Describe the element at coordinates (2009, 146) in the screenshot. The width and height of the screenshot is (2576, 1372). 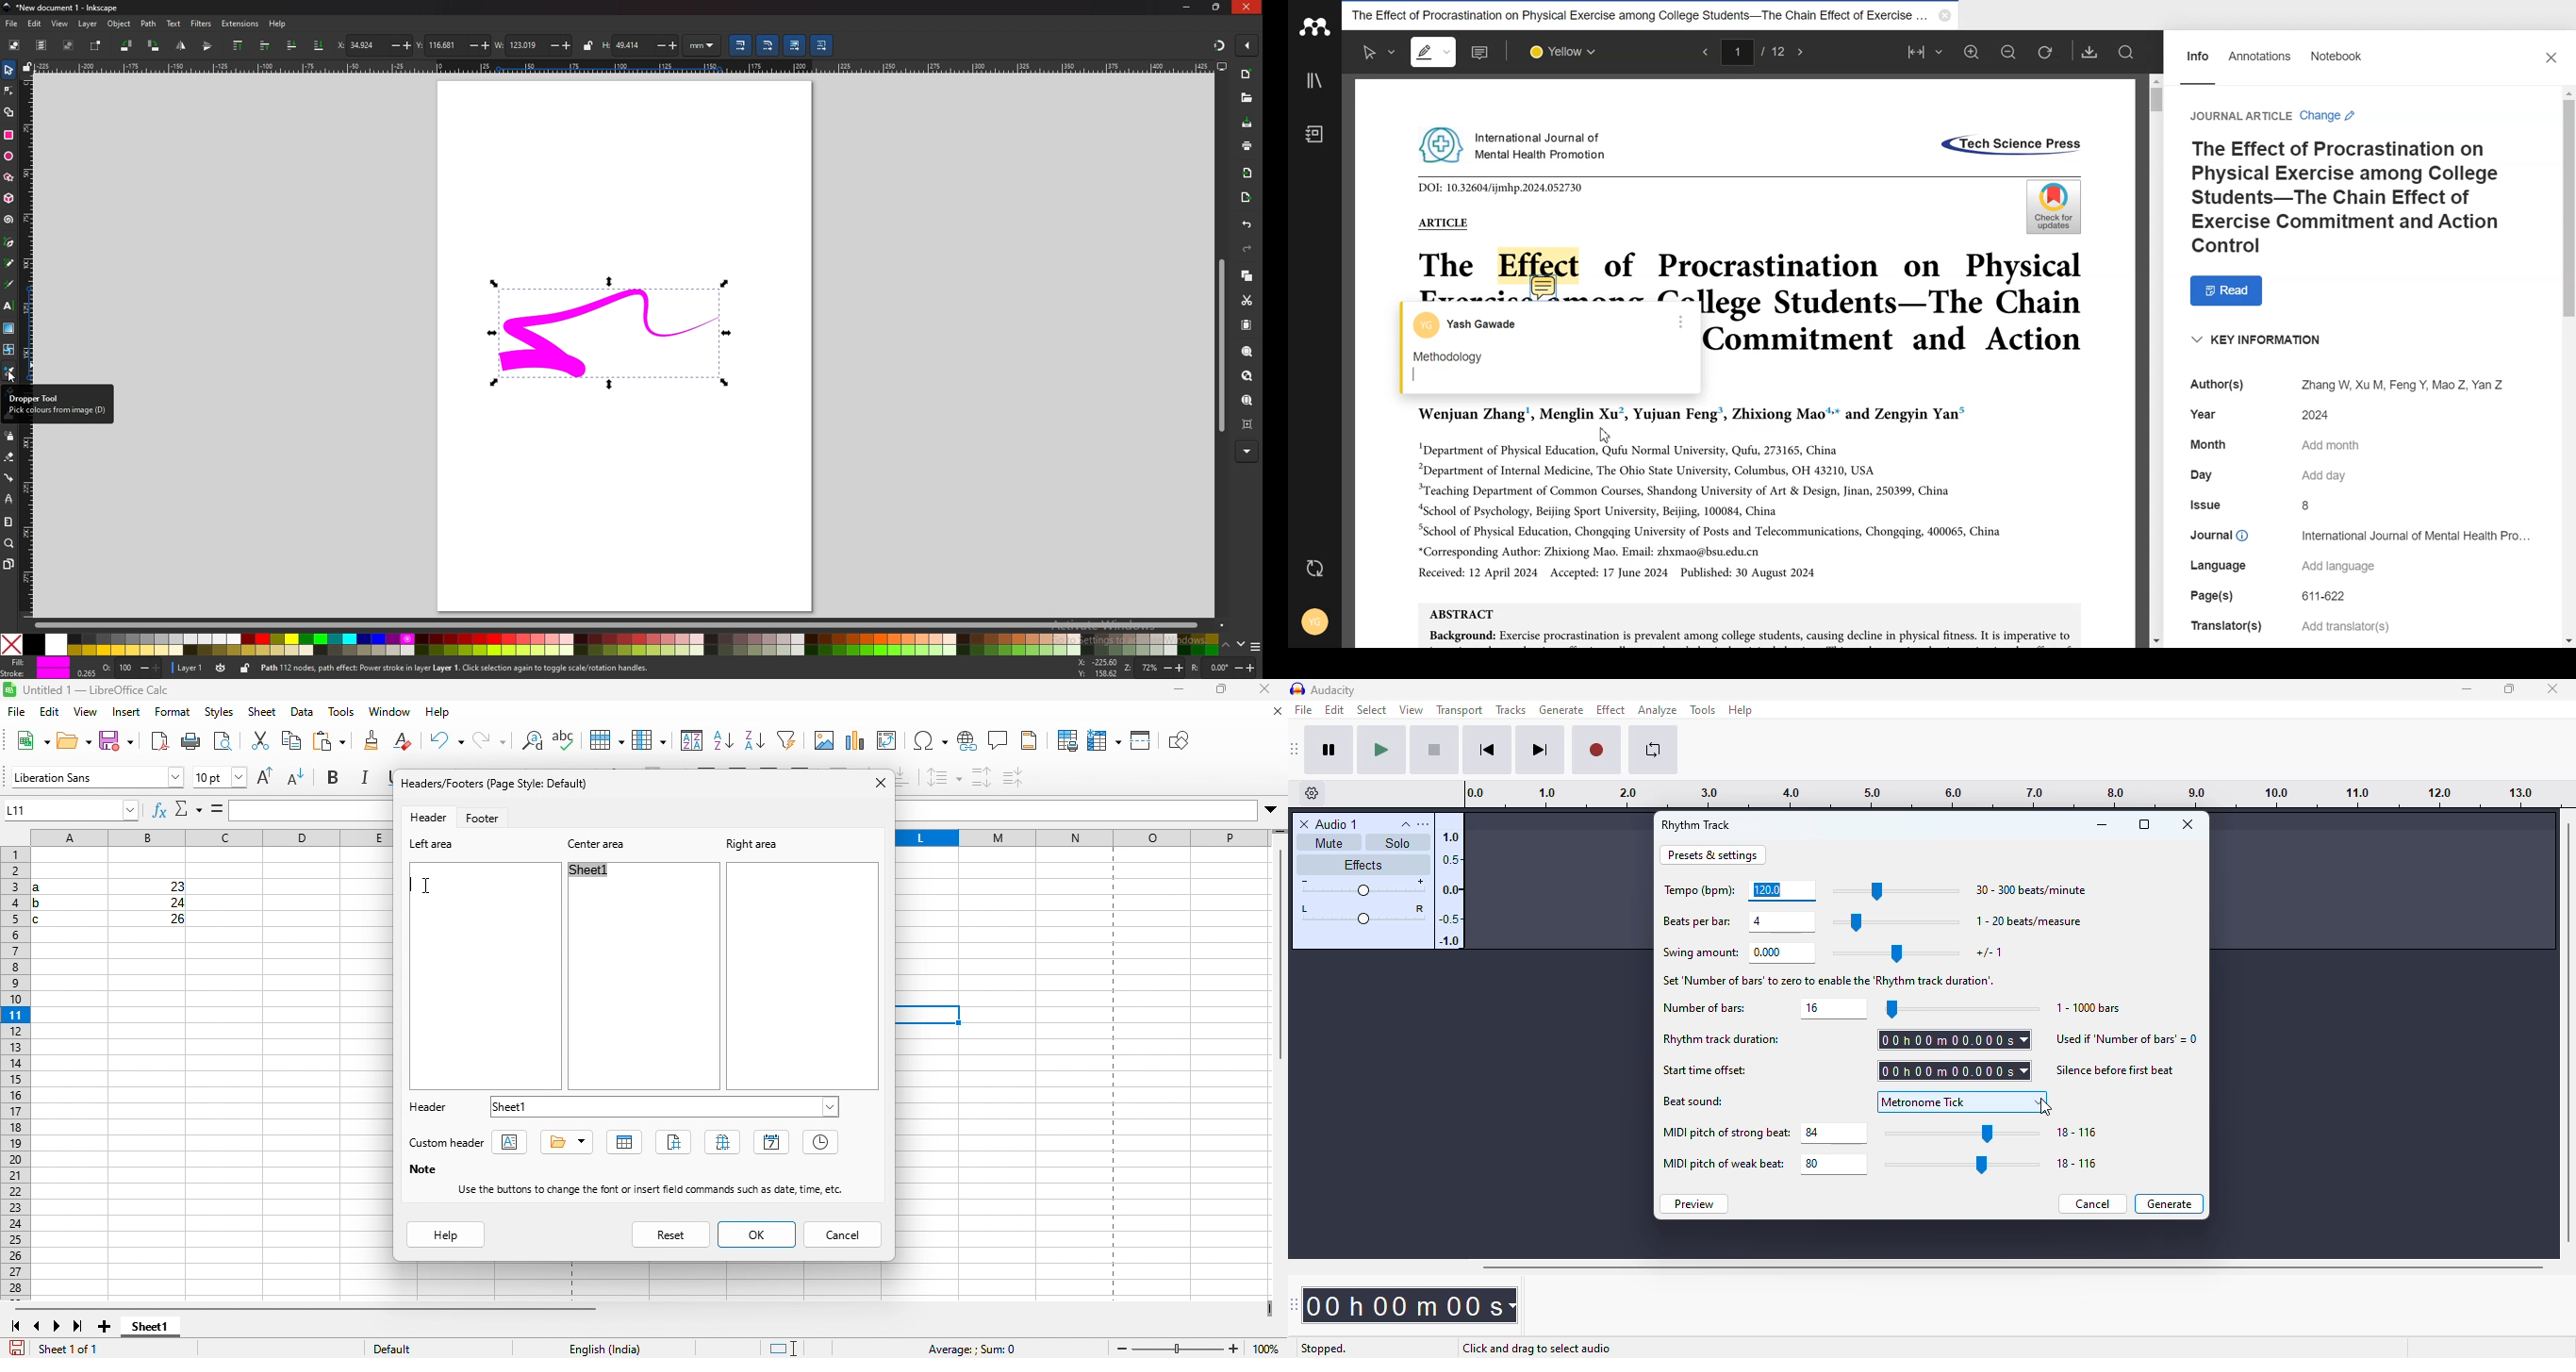
I see `«Tech Science Press` at that location.